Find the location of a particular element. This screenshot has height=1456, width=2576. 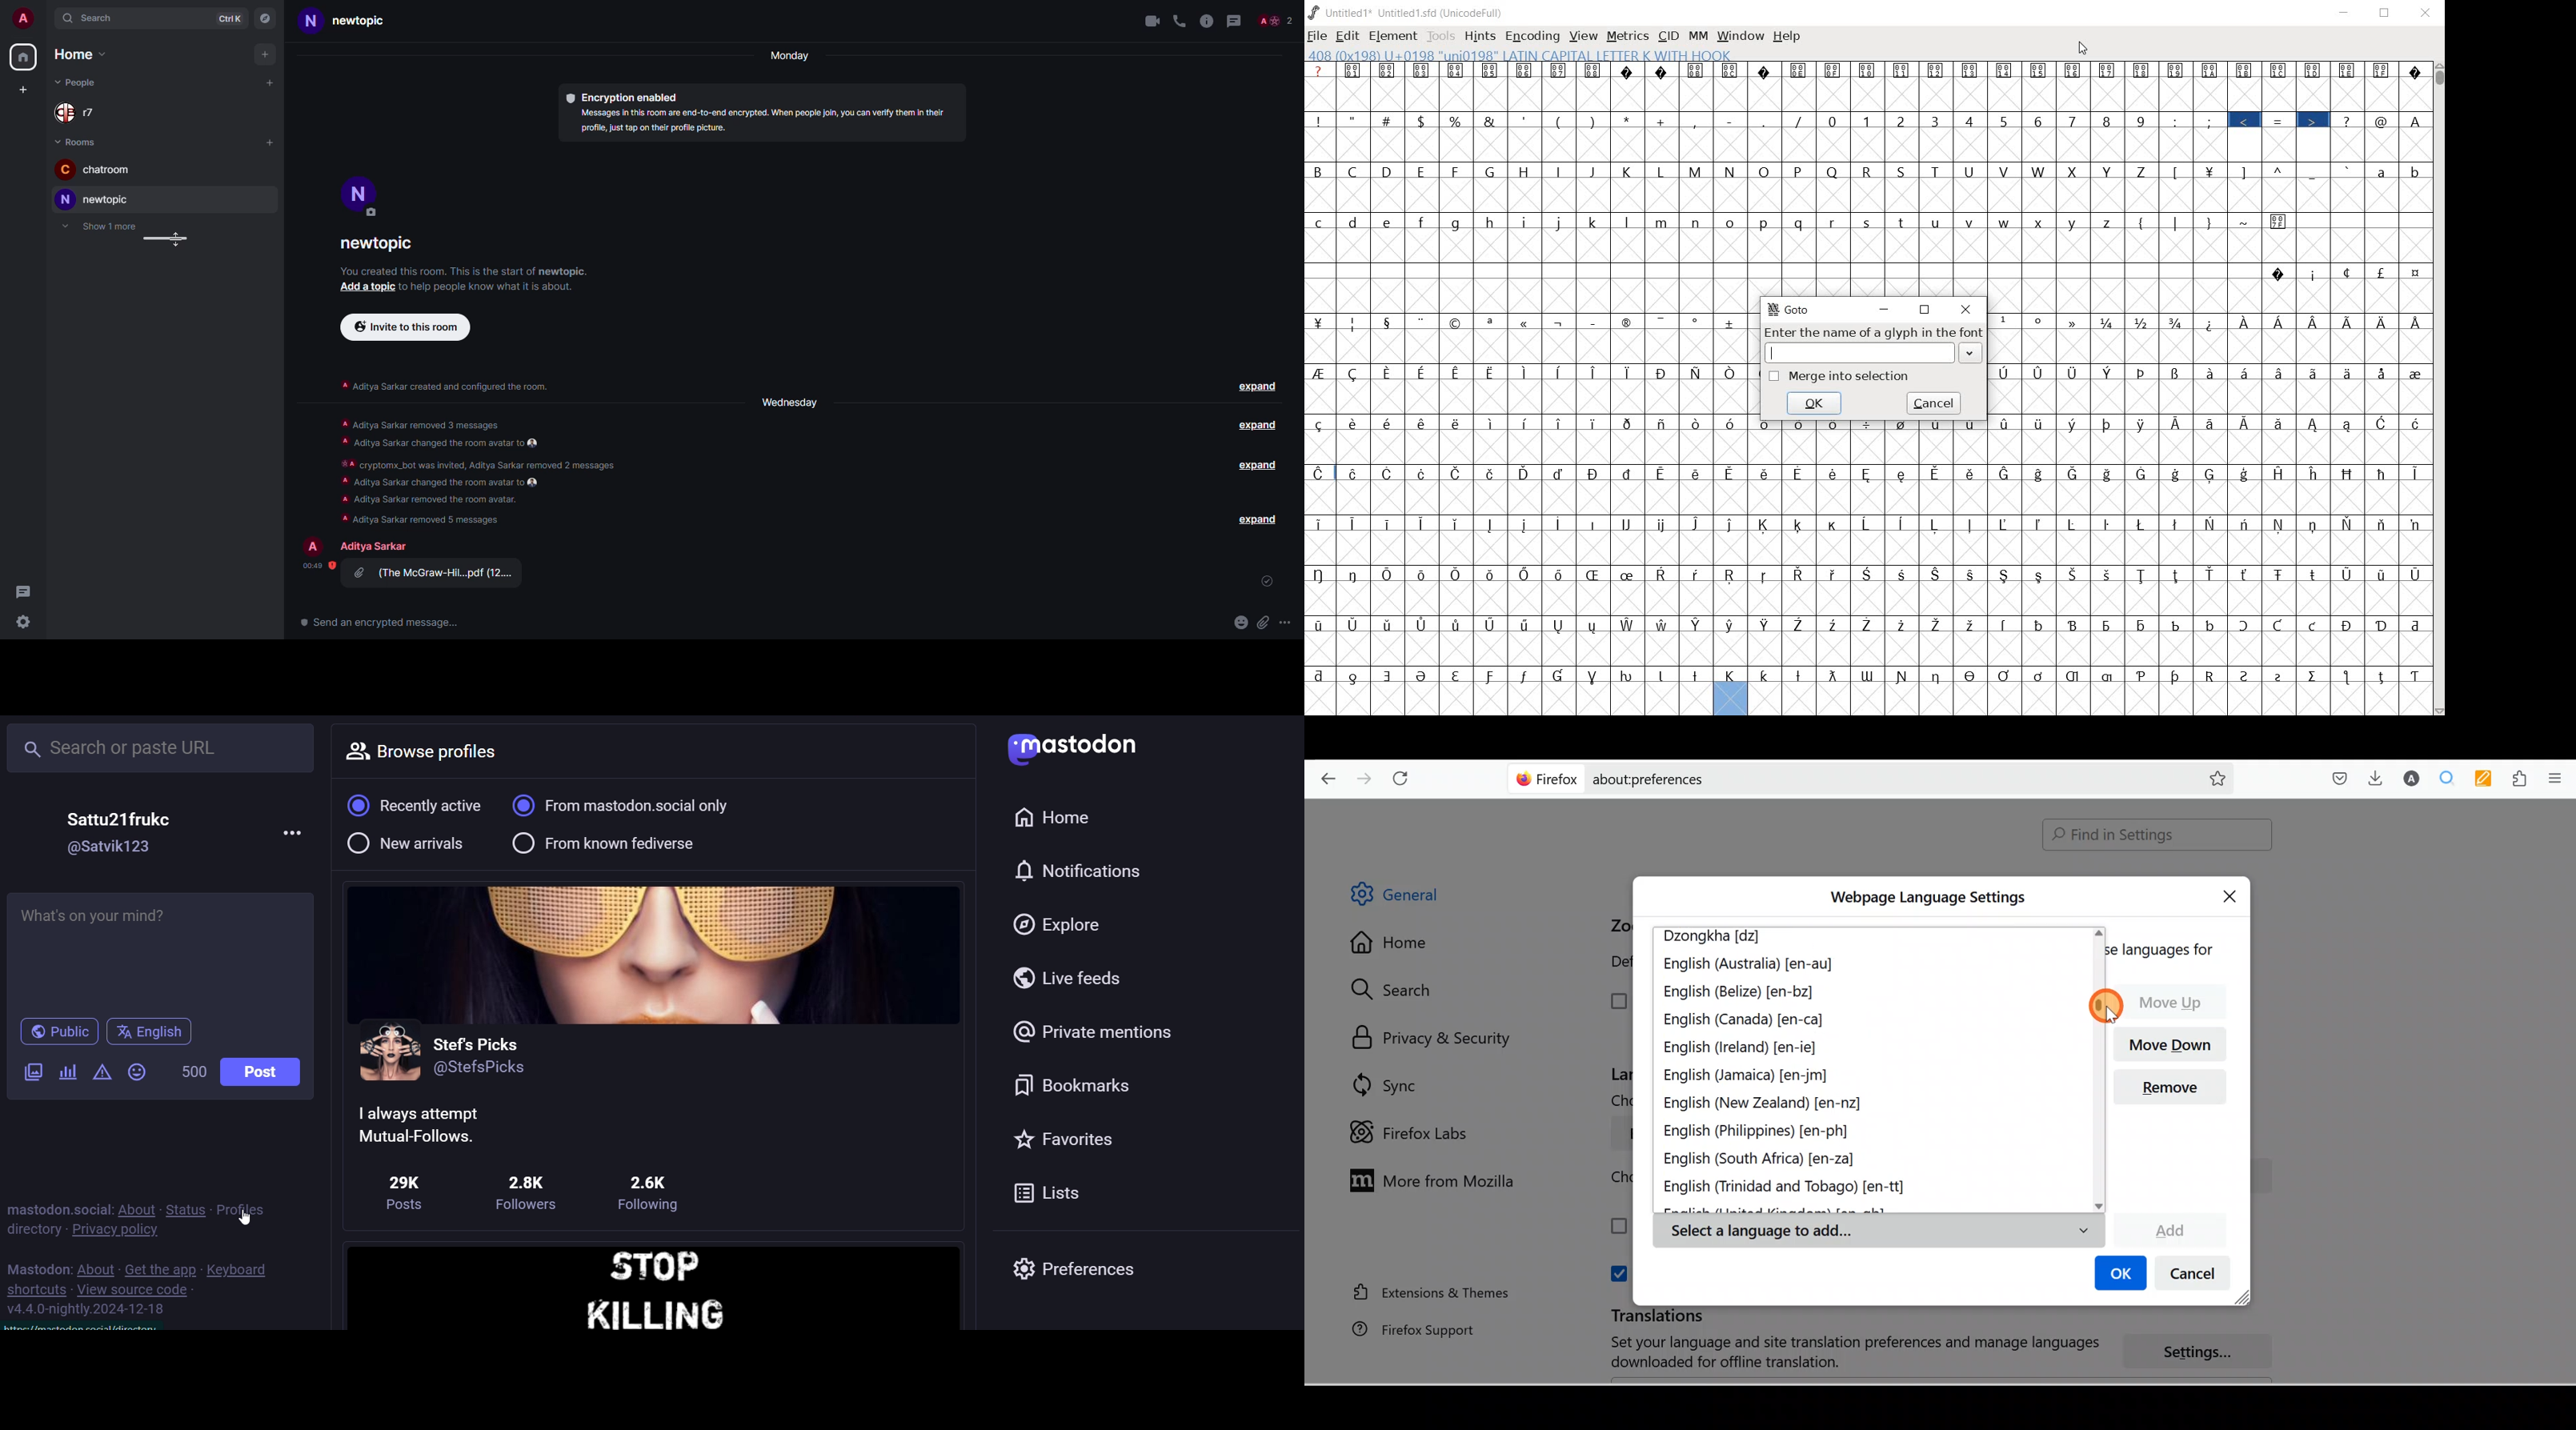

empty glyph slots is located at coordinates (1867, 648).